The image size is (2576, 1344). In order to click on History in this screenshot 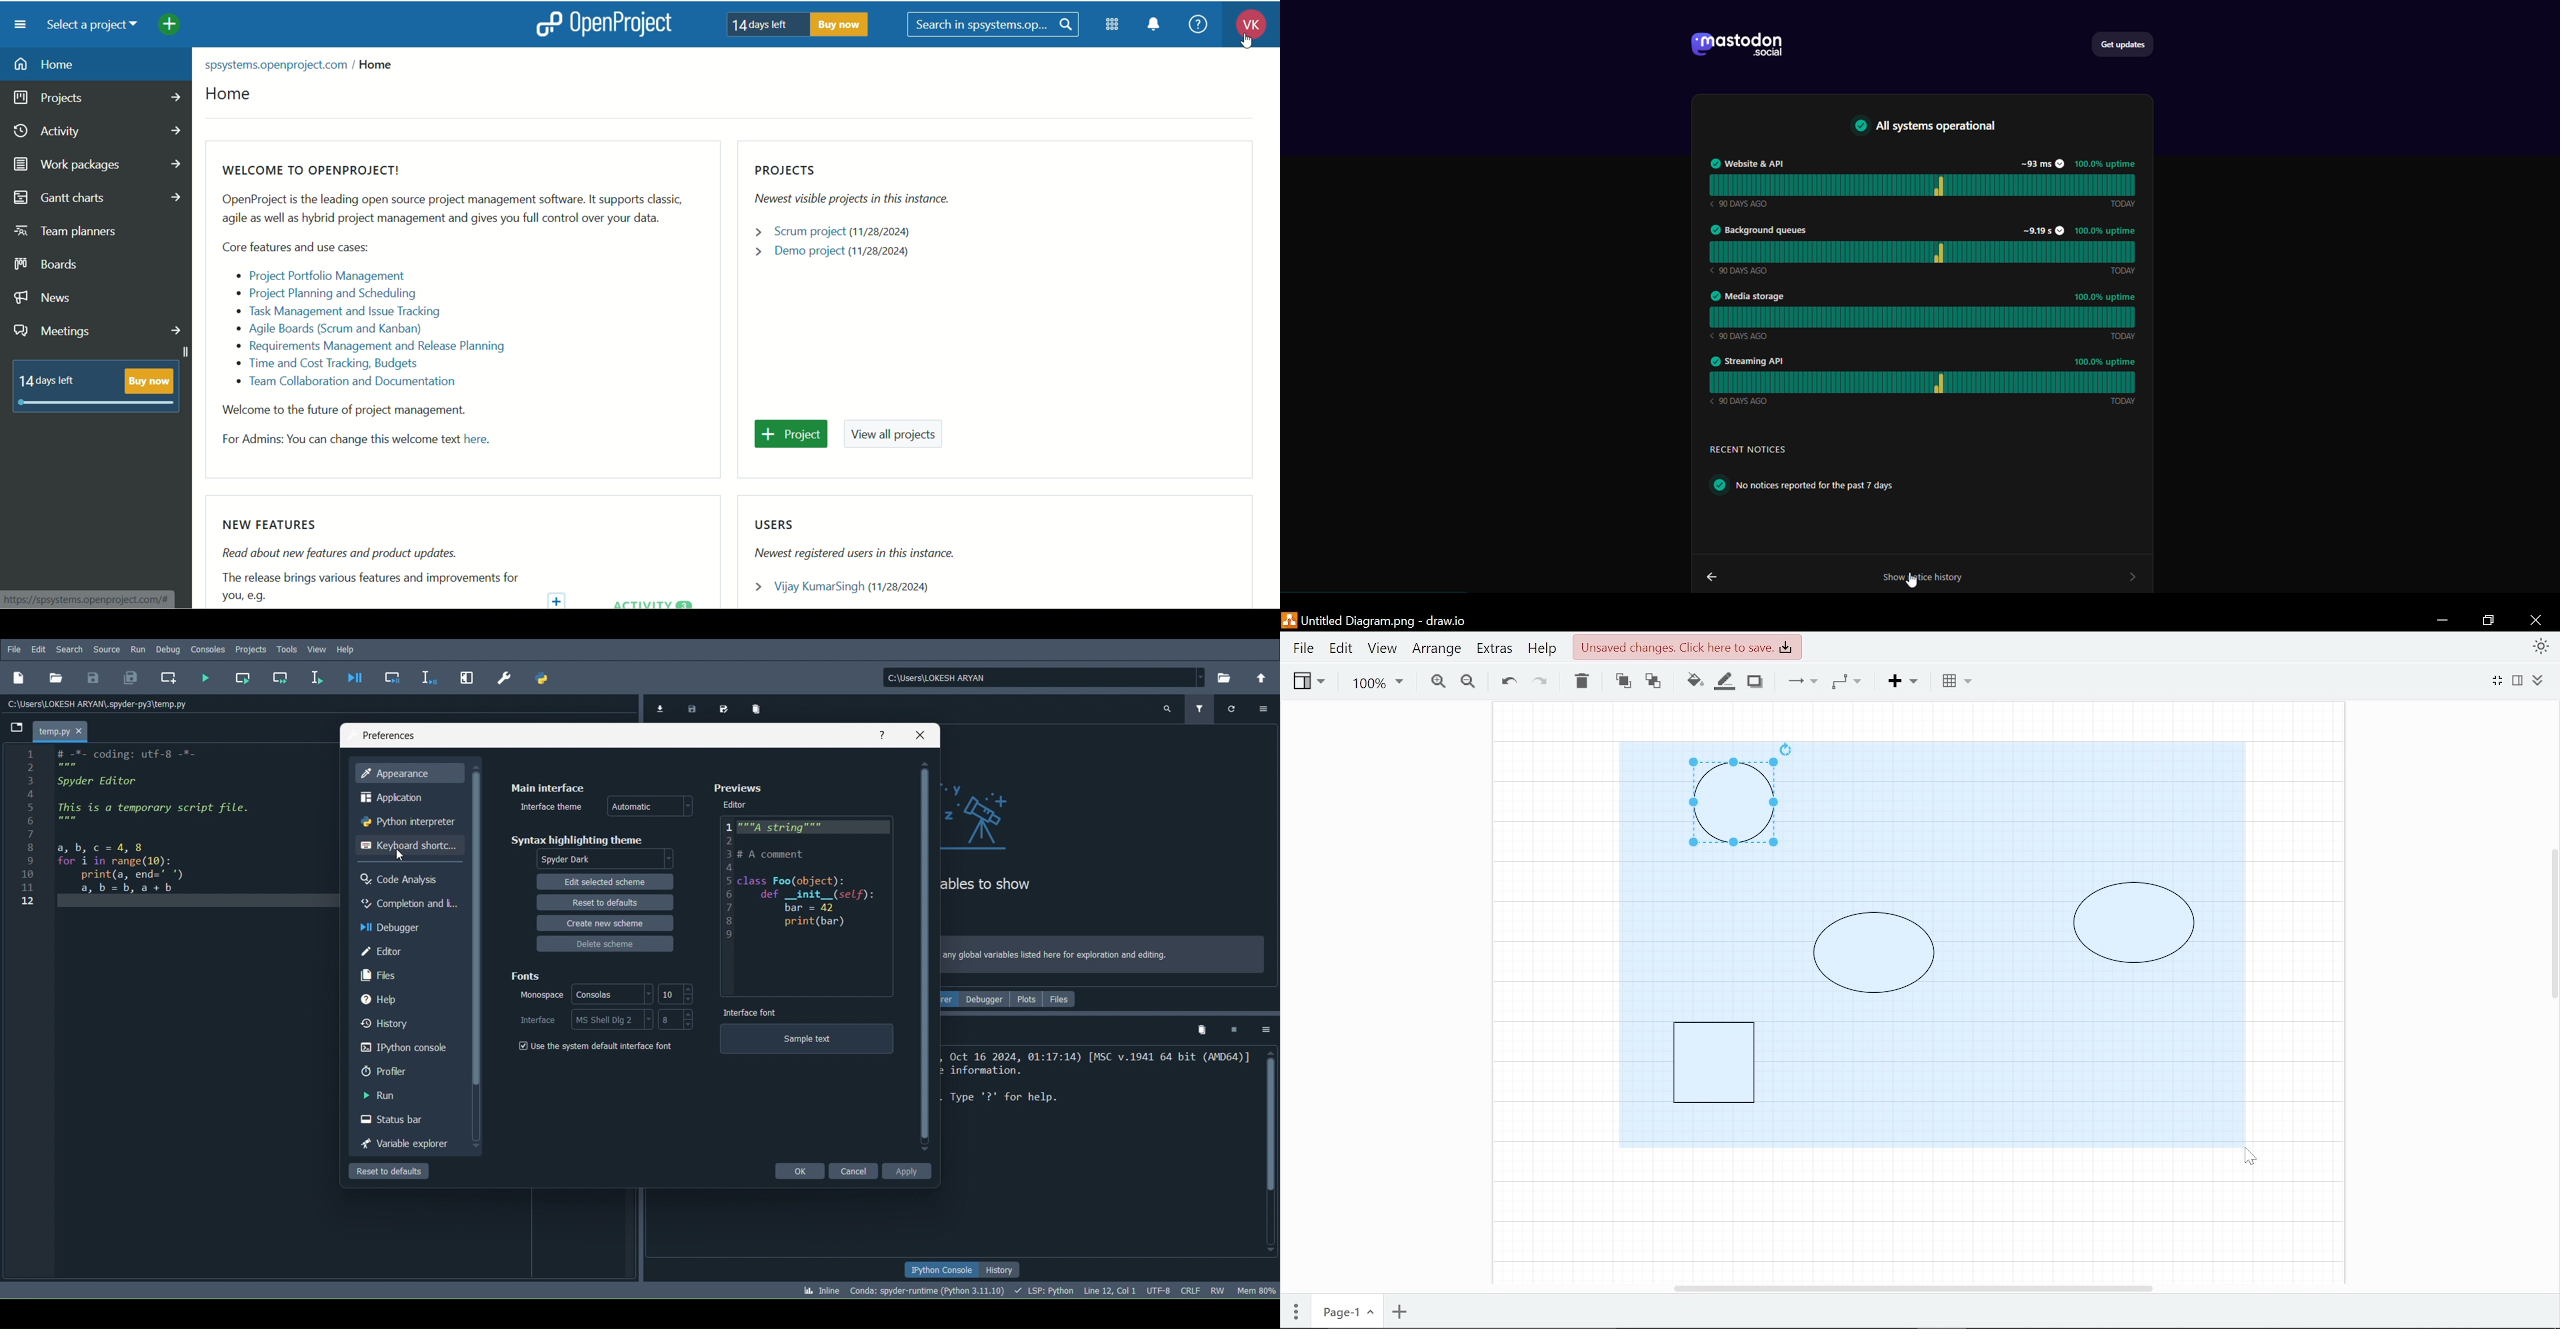, I will do `click(1001, 1270)`.